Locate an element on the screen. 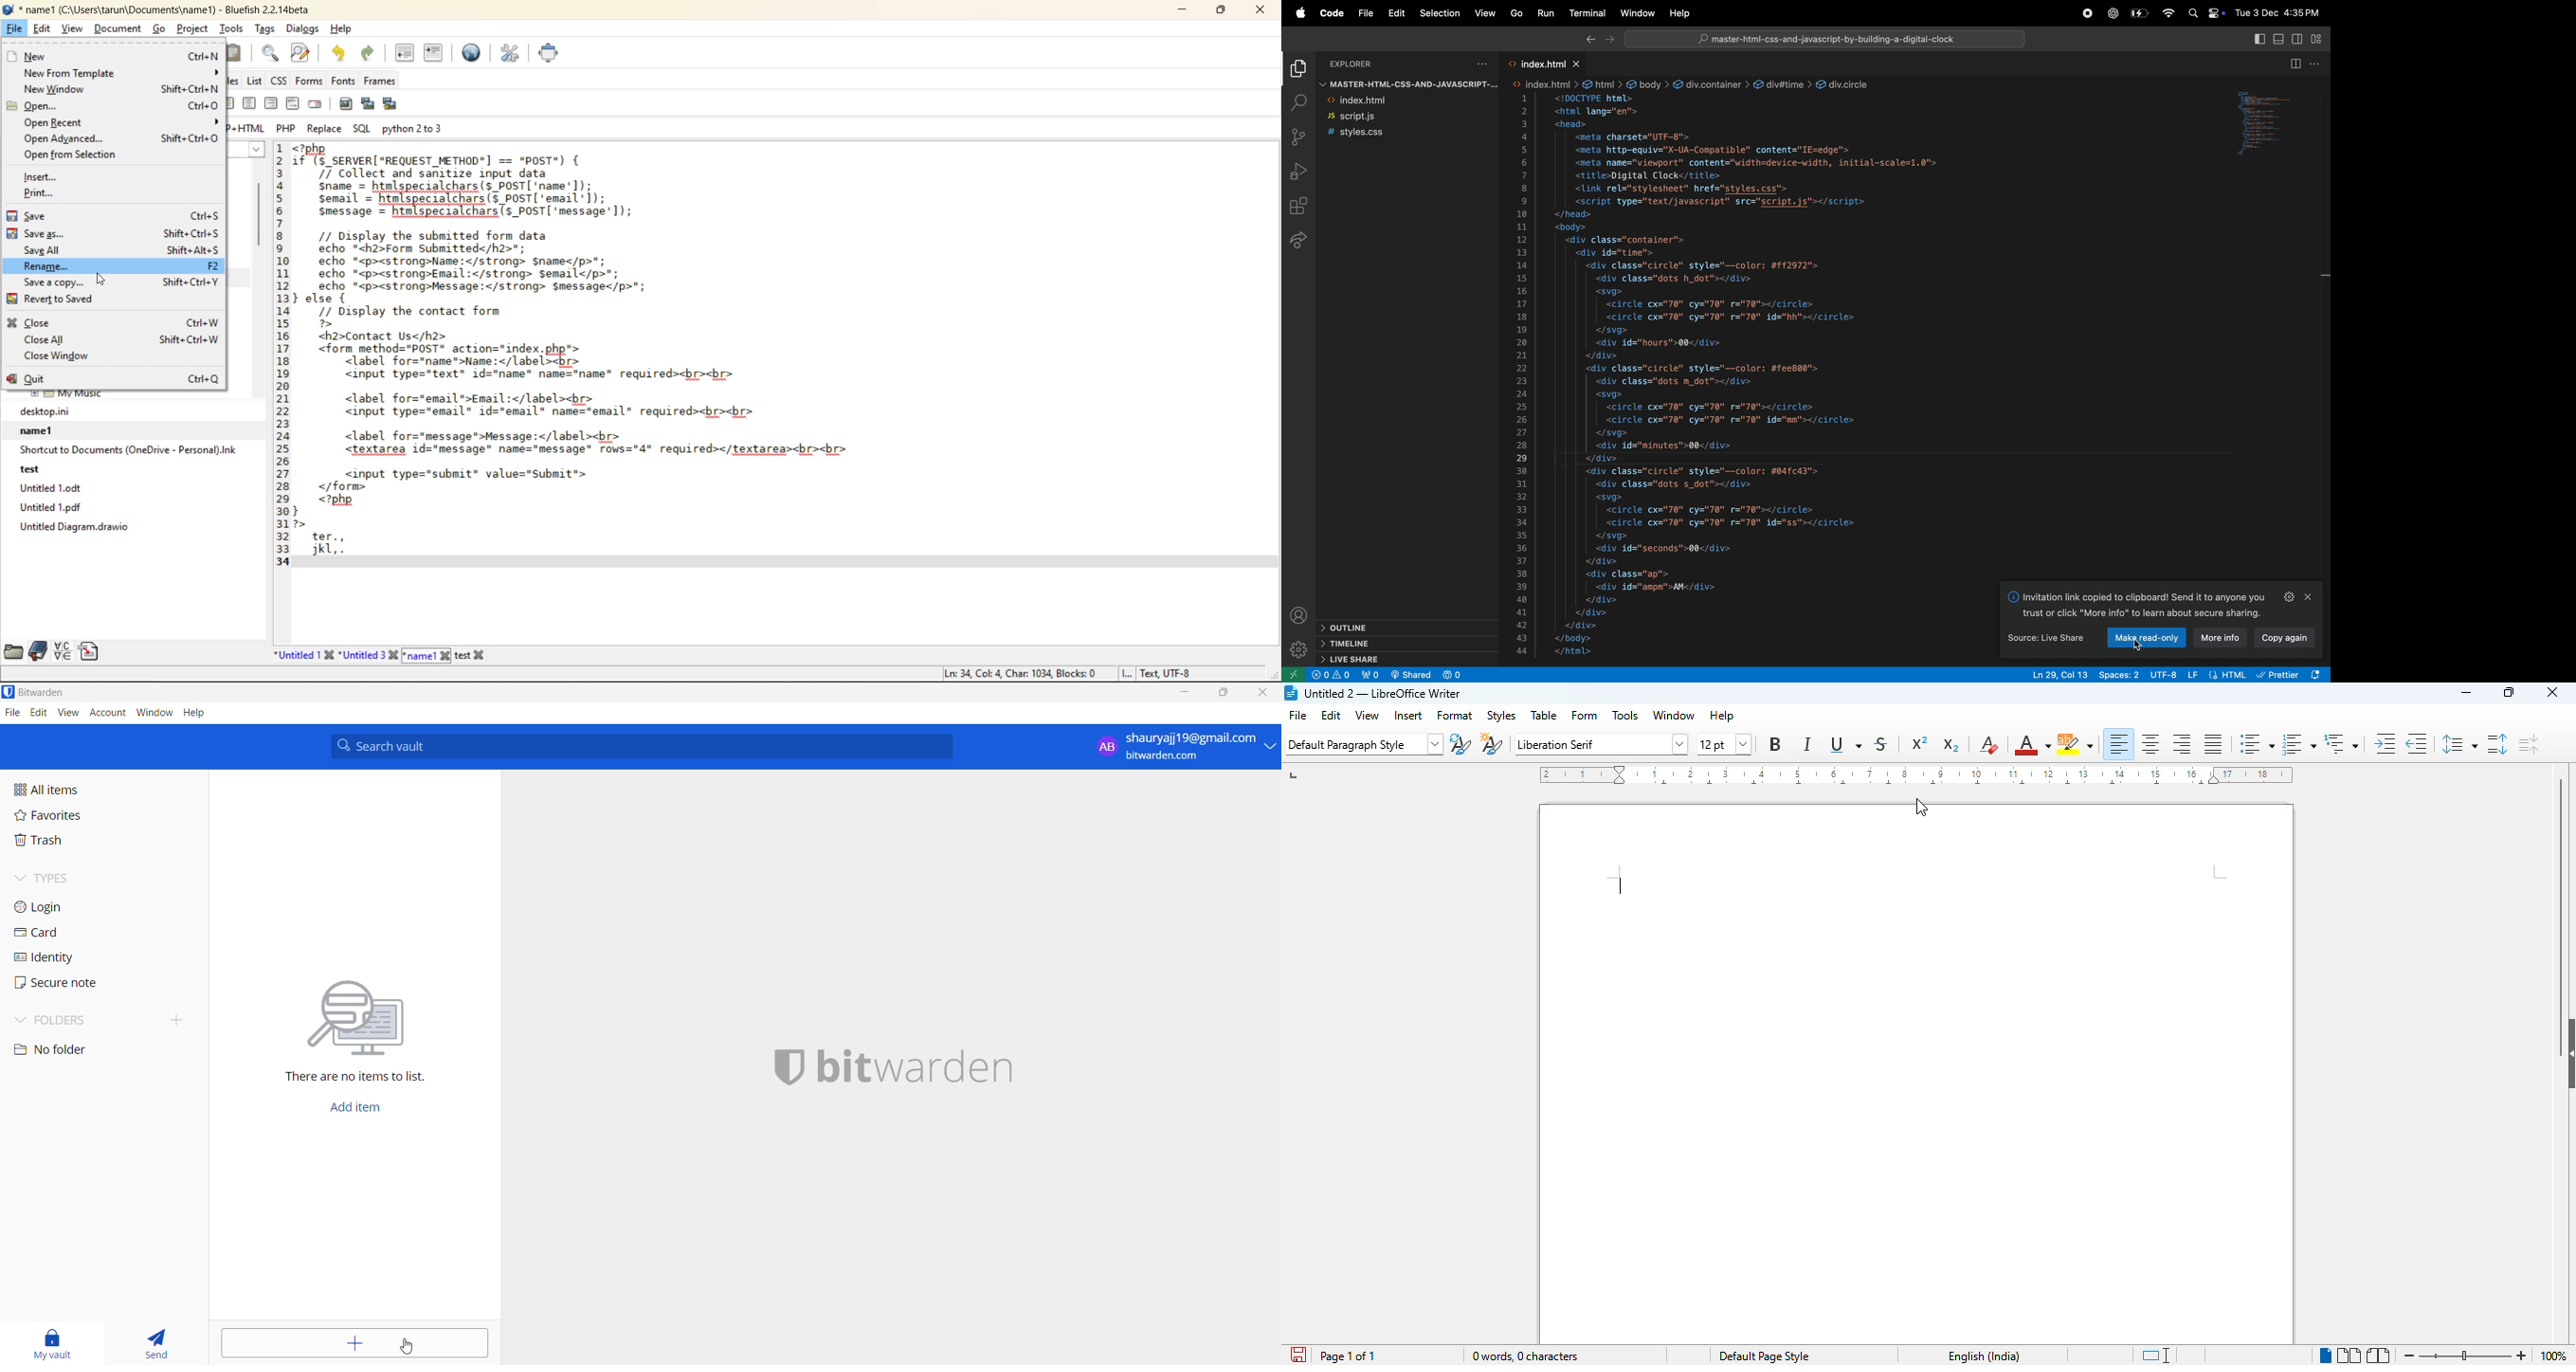 This screenshot has height=1372, width=2576. maximize is located at coordinates (2509, 692).